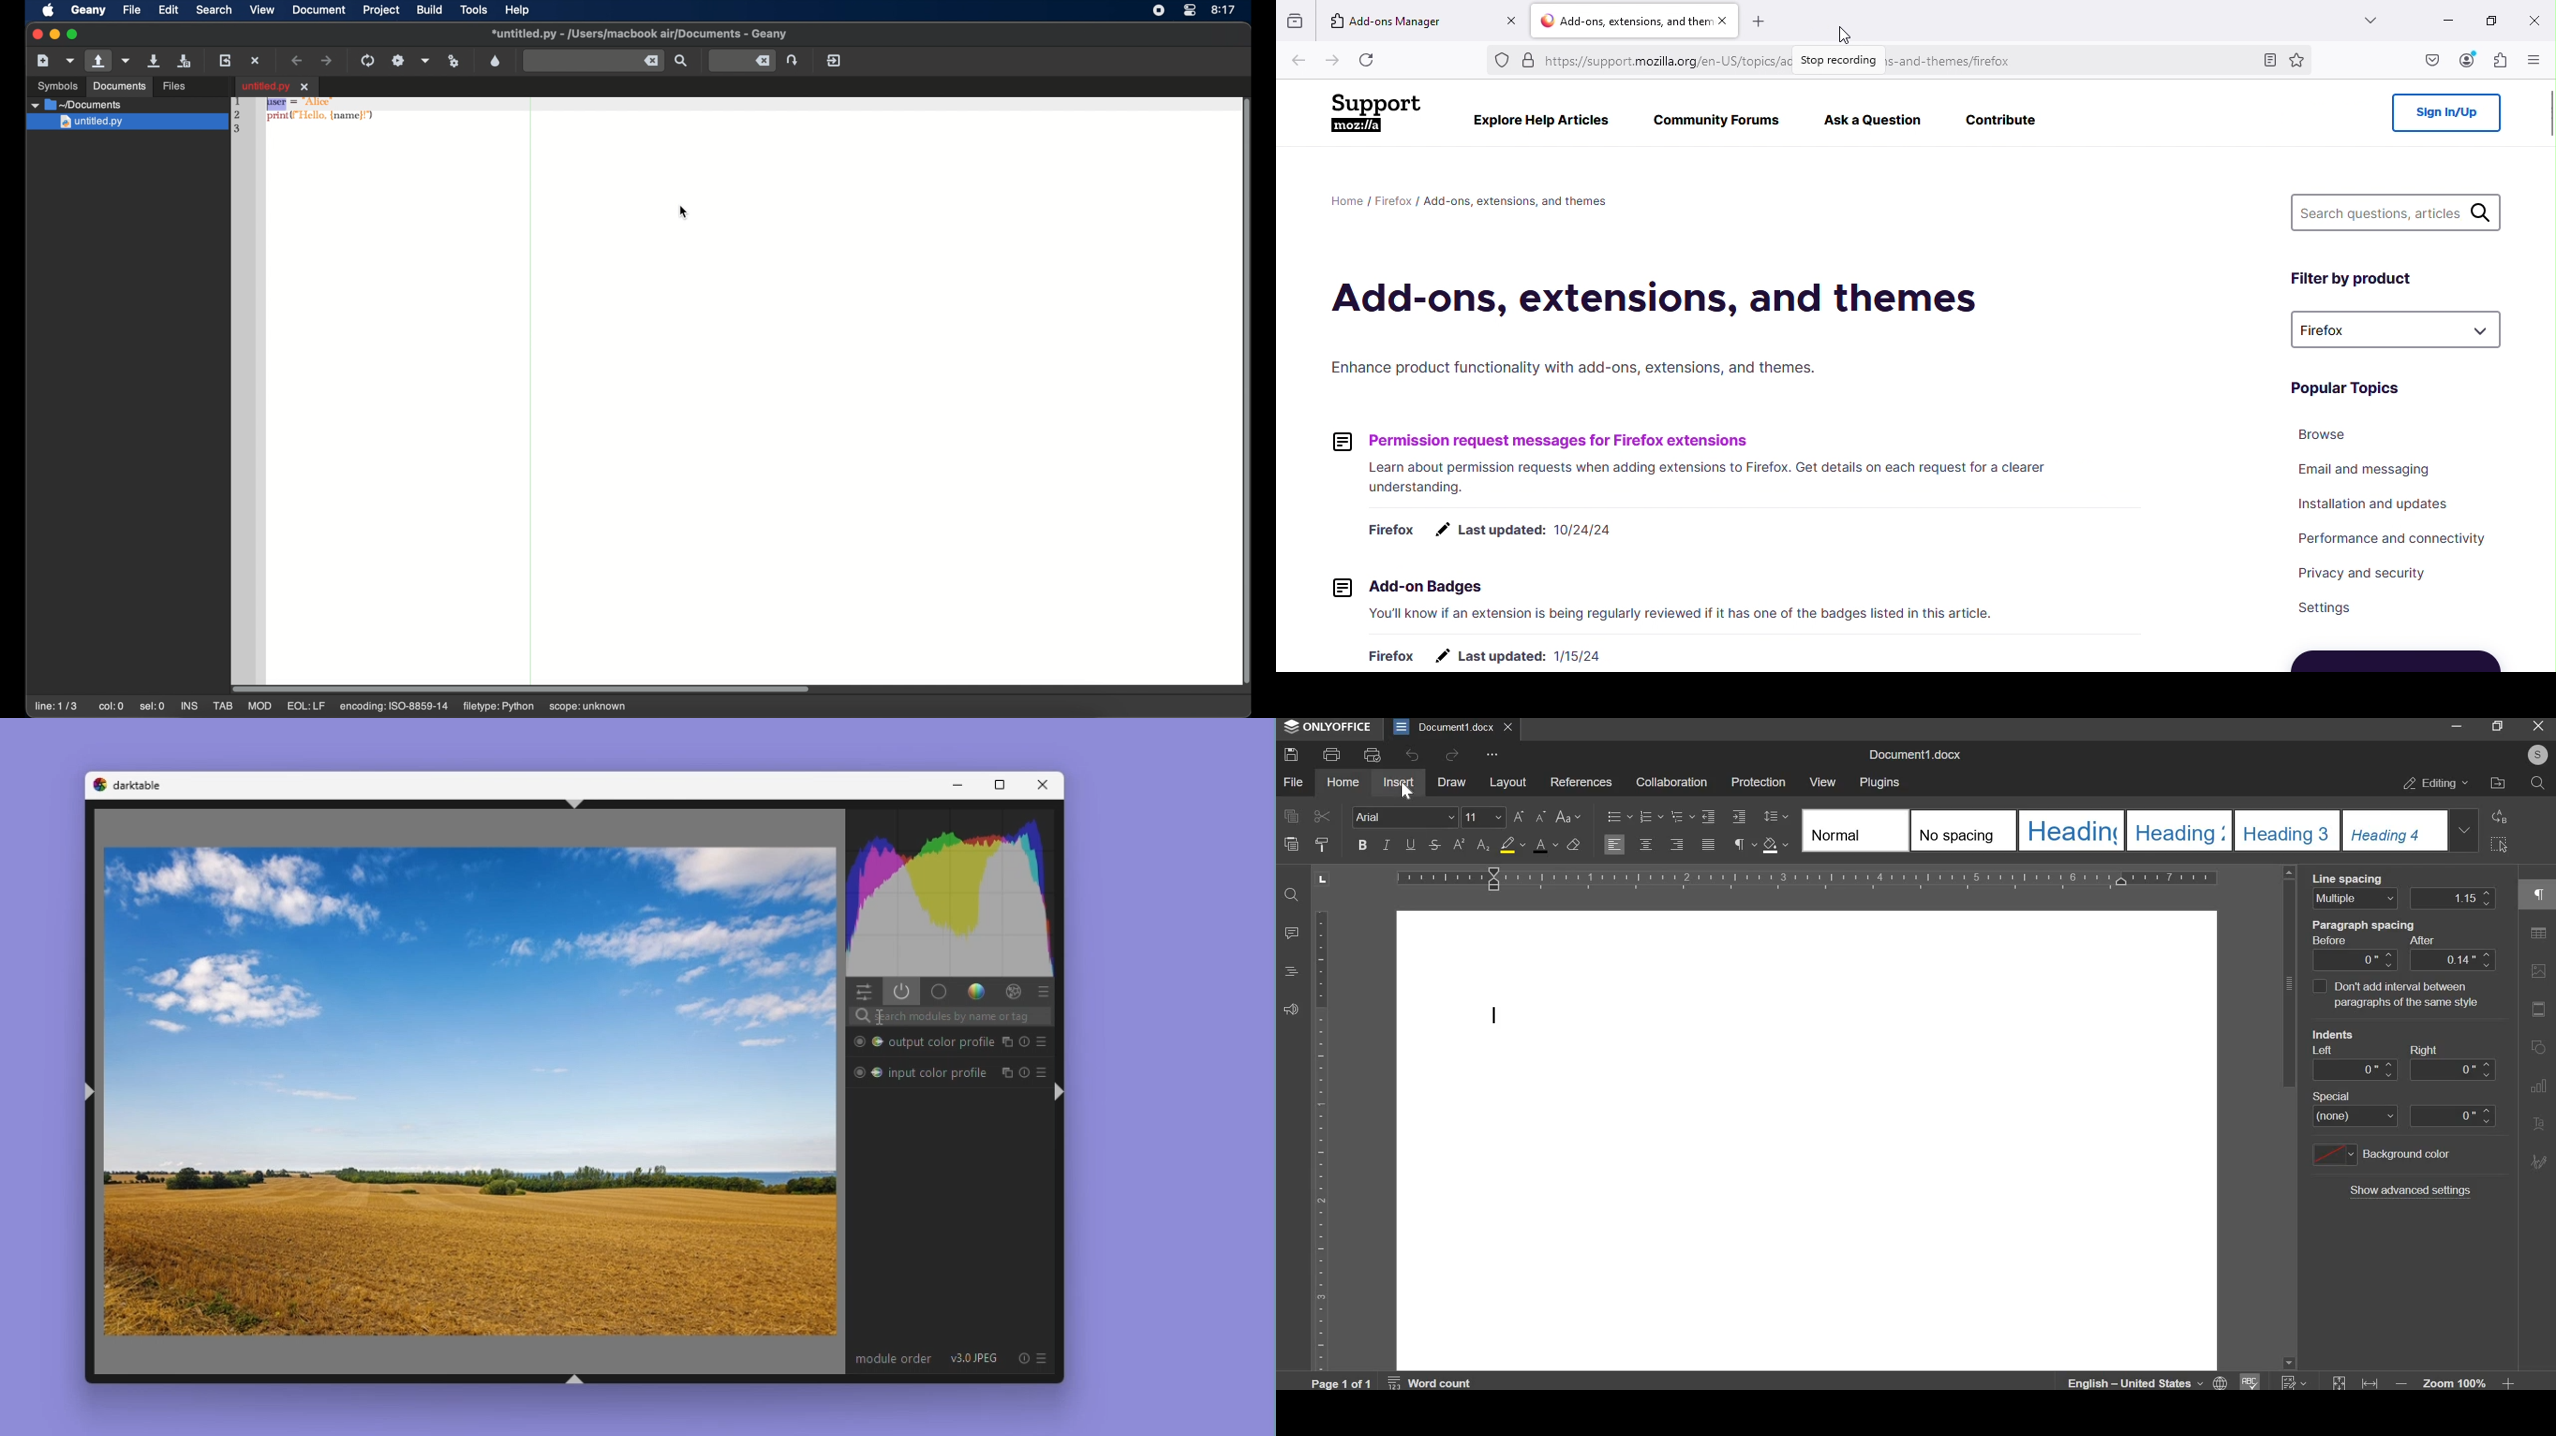 The width and height of the screenshot is (2576, 1456). I want to click on Firefox # Lastupdated: 10/24/24, so click(1494, 530).